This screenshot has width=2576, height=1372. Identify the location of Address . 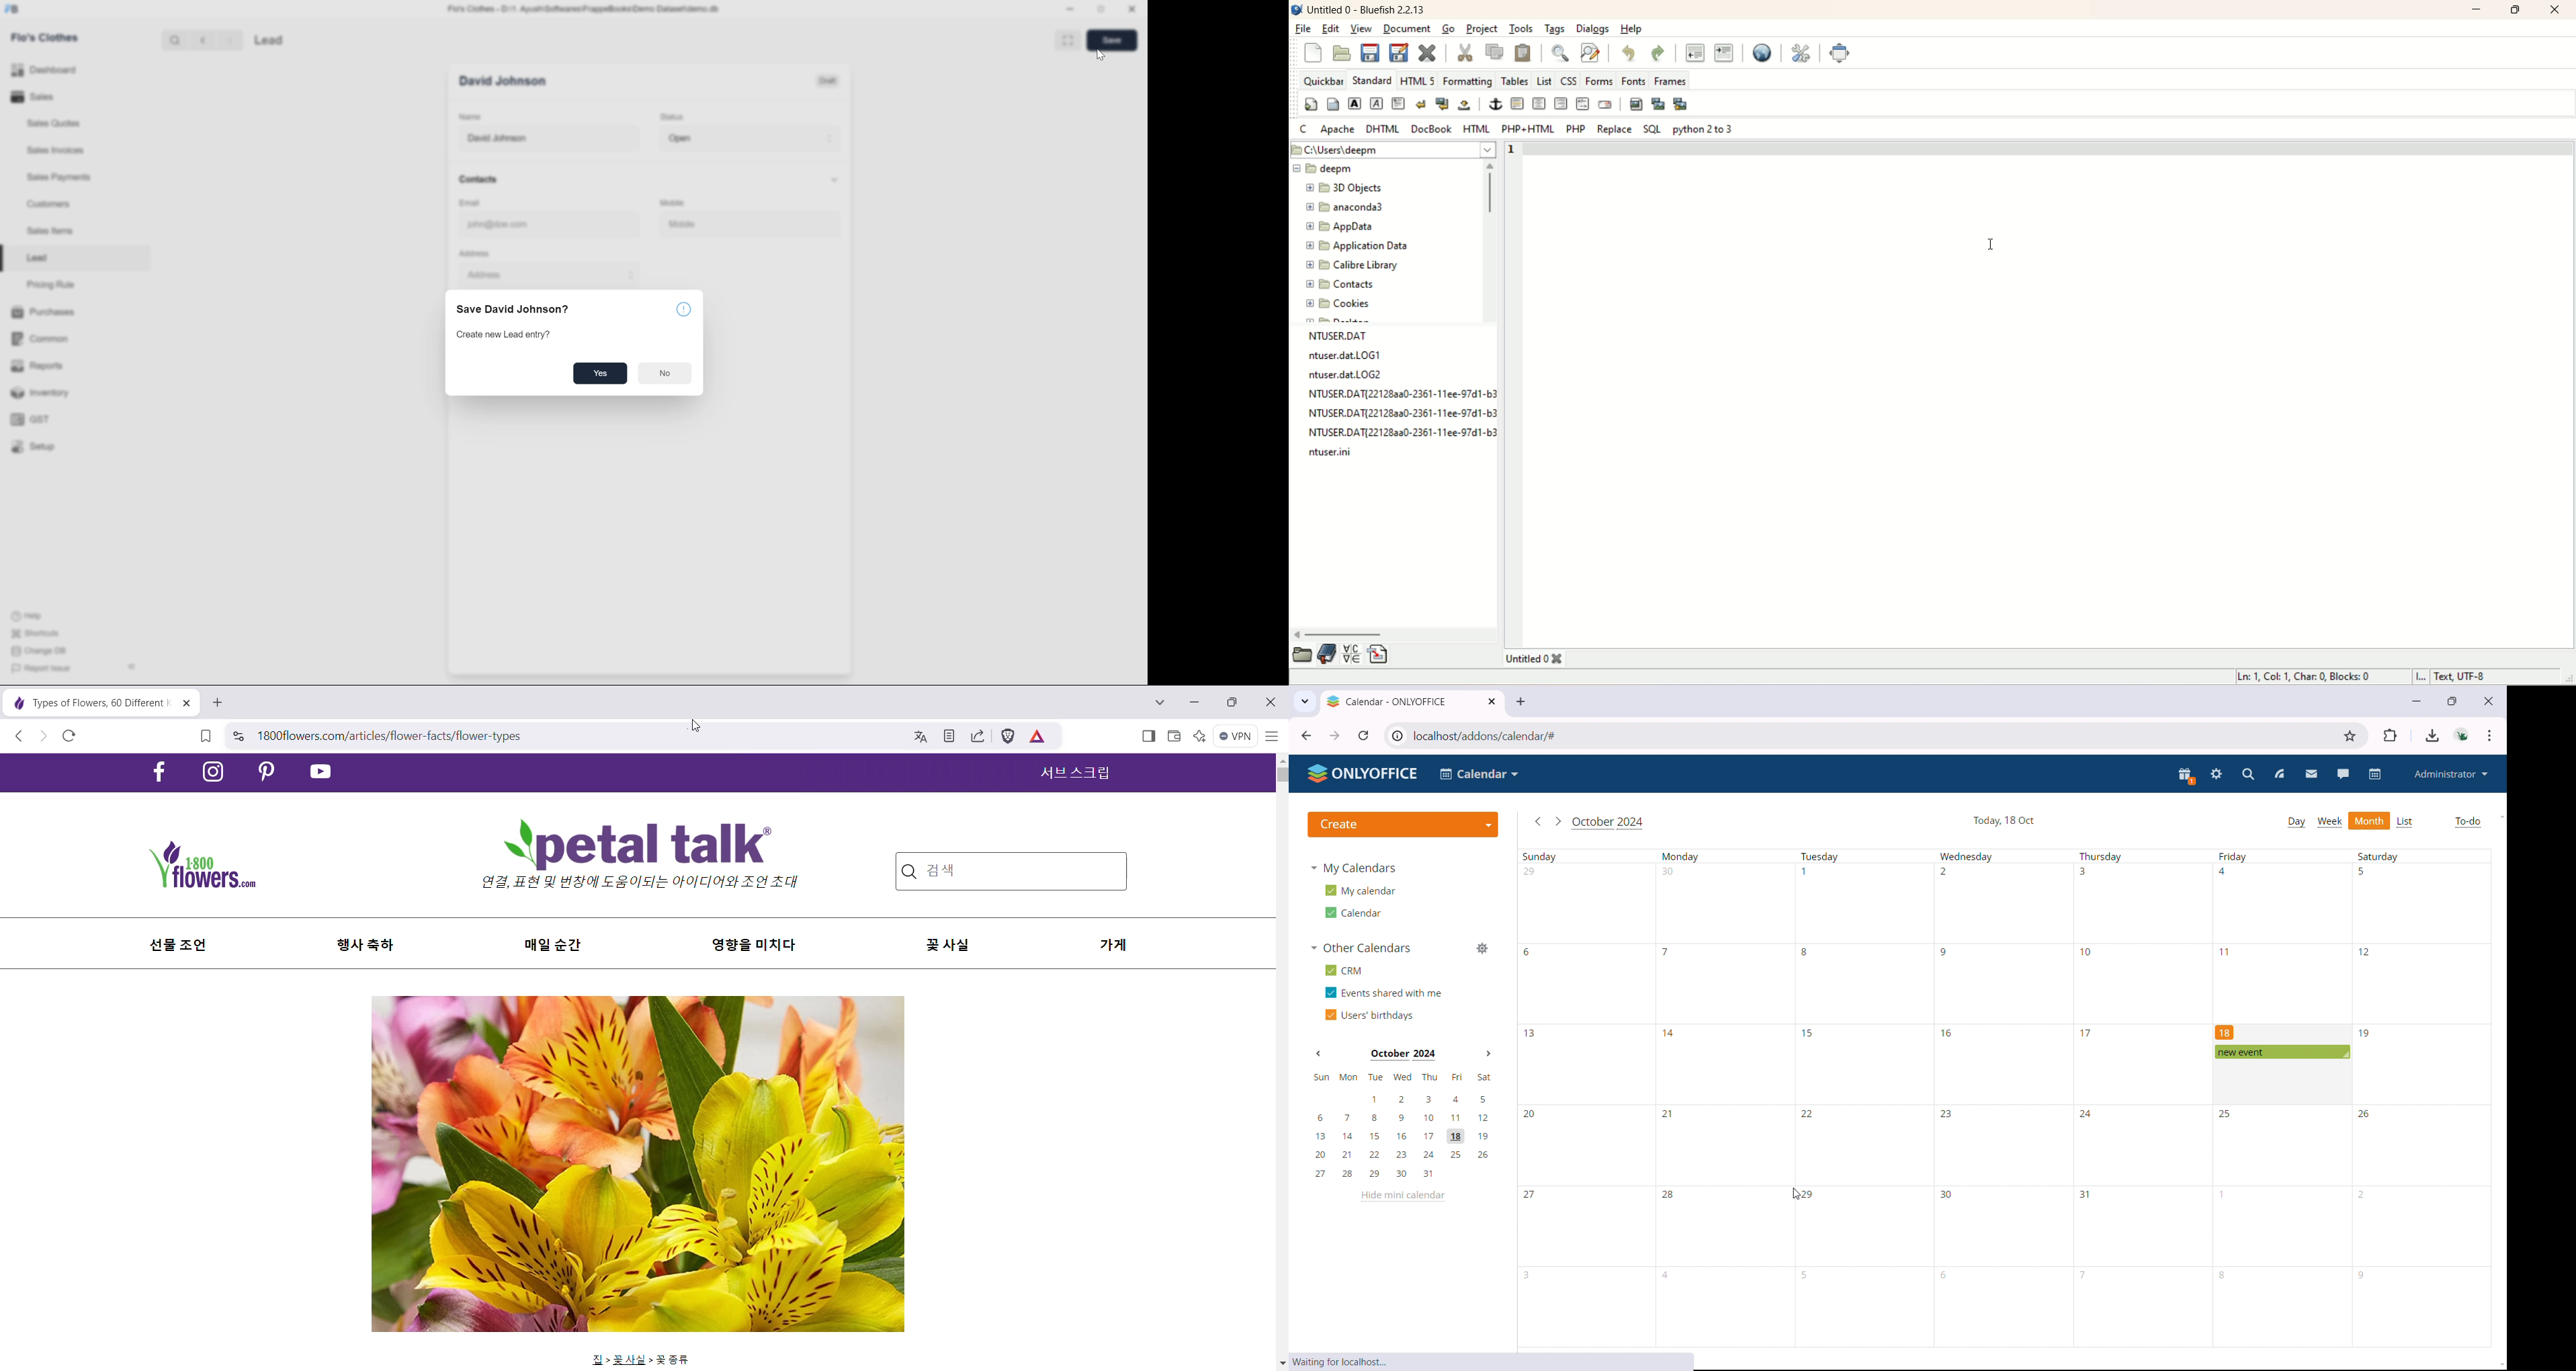
(543, 273).